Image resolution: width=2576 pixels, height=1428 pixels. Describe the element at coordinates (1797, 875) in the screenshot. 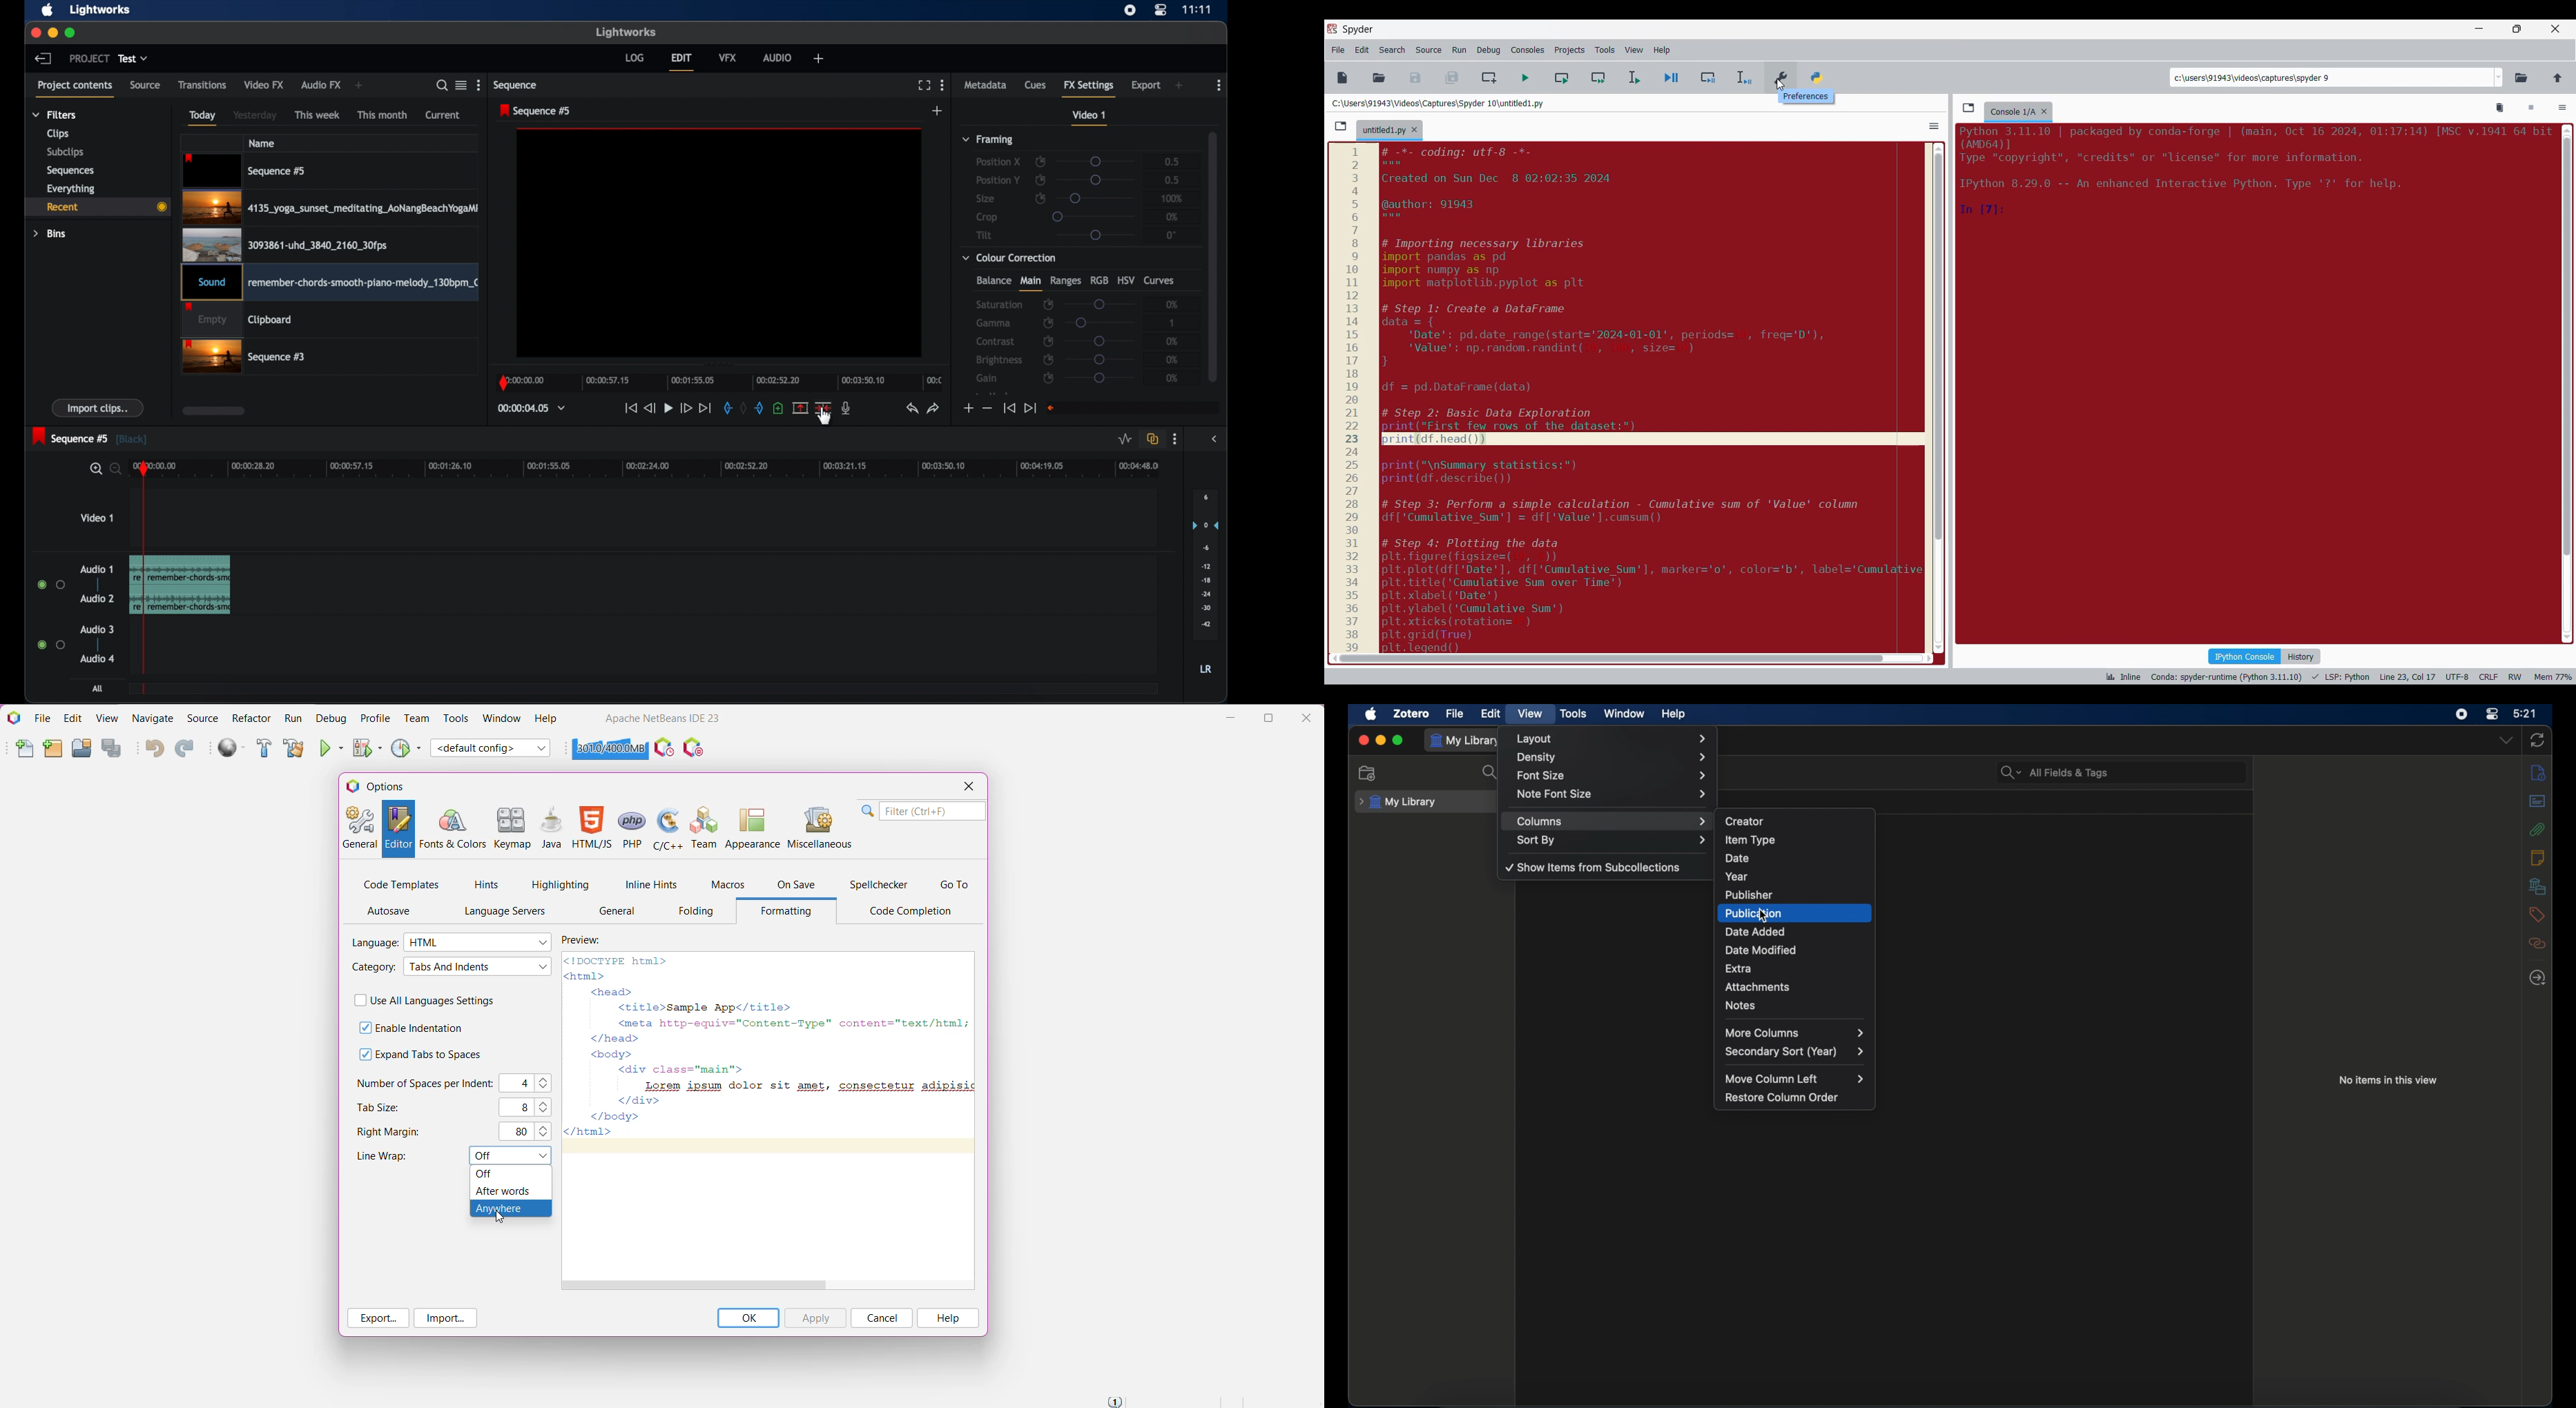

I see `year` at that location.